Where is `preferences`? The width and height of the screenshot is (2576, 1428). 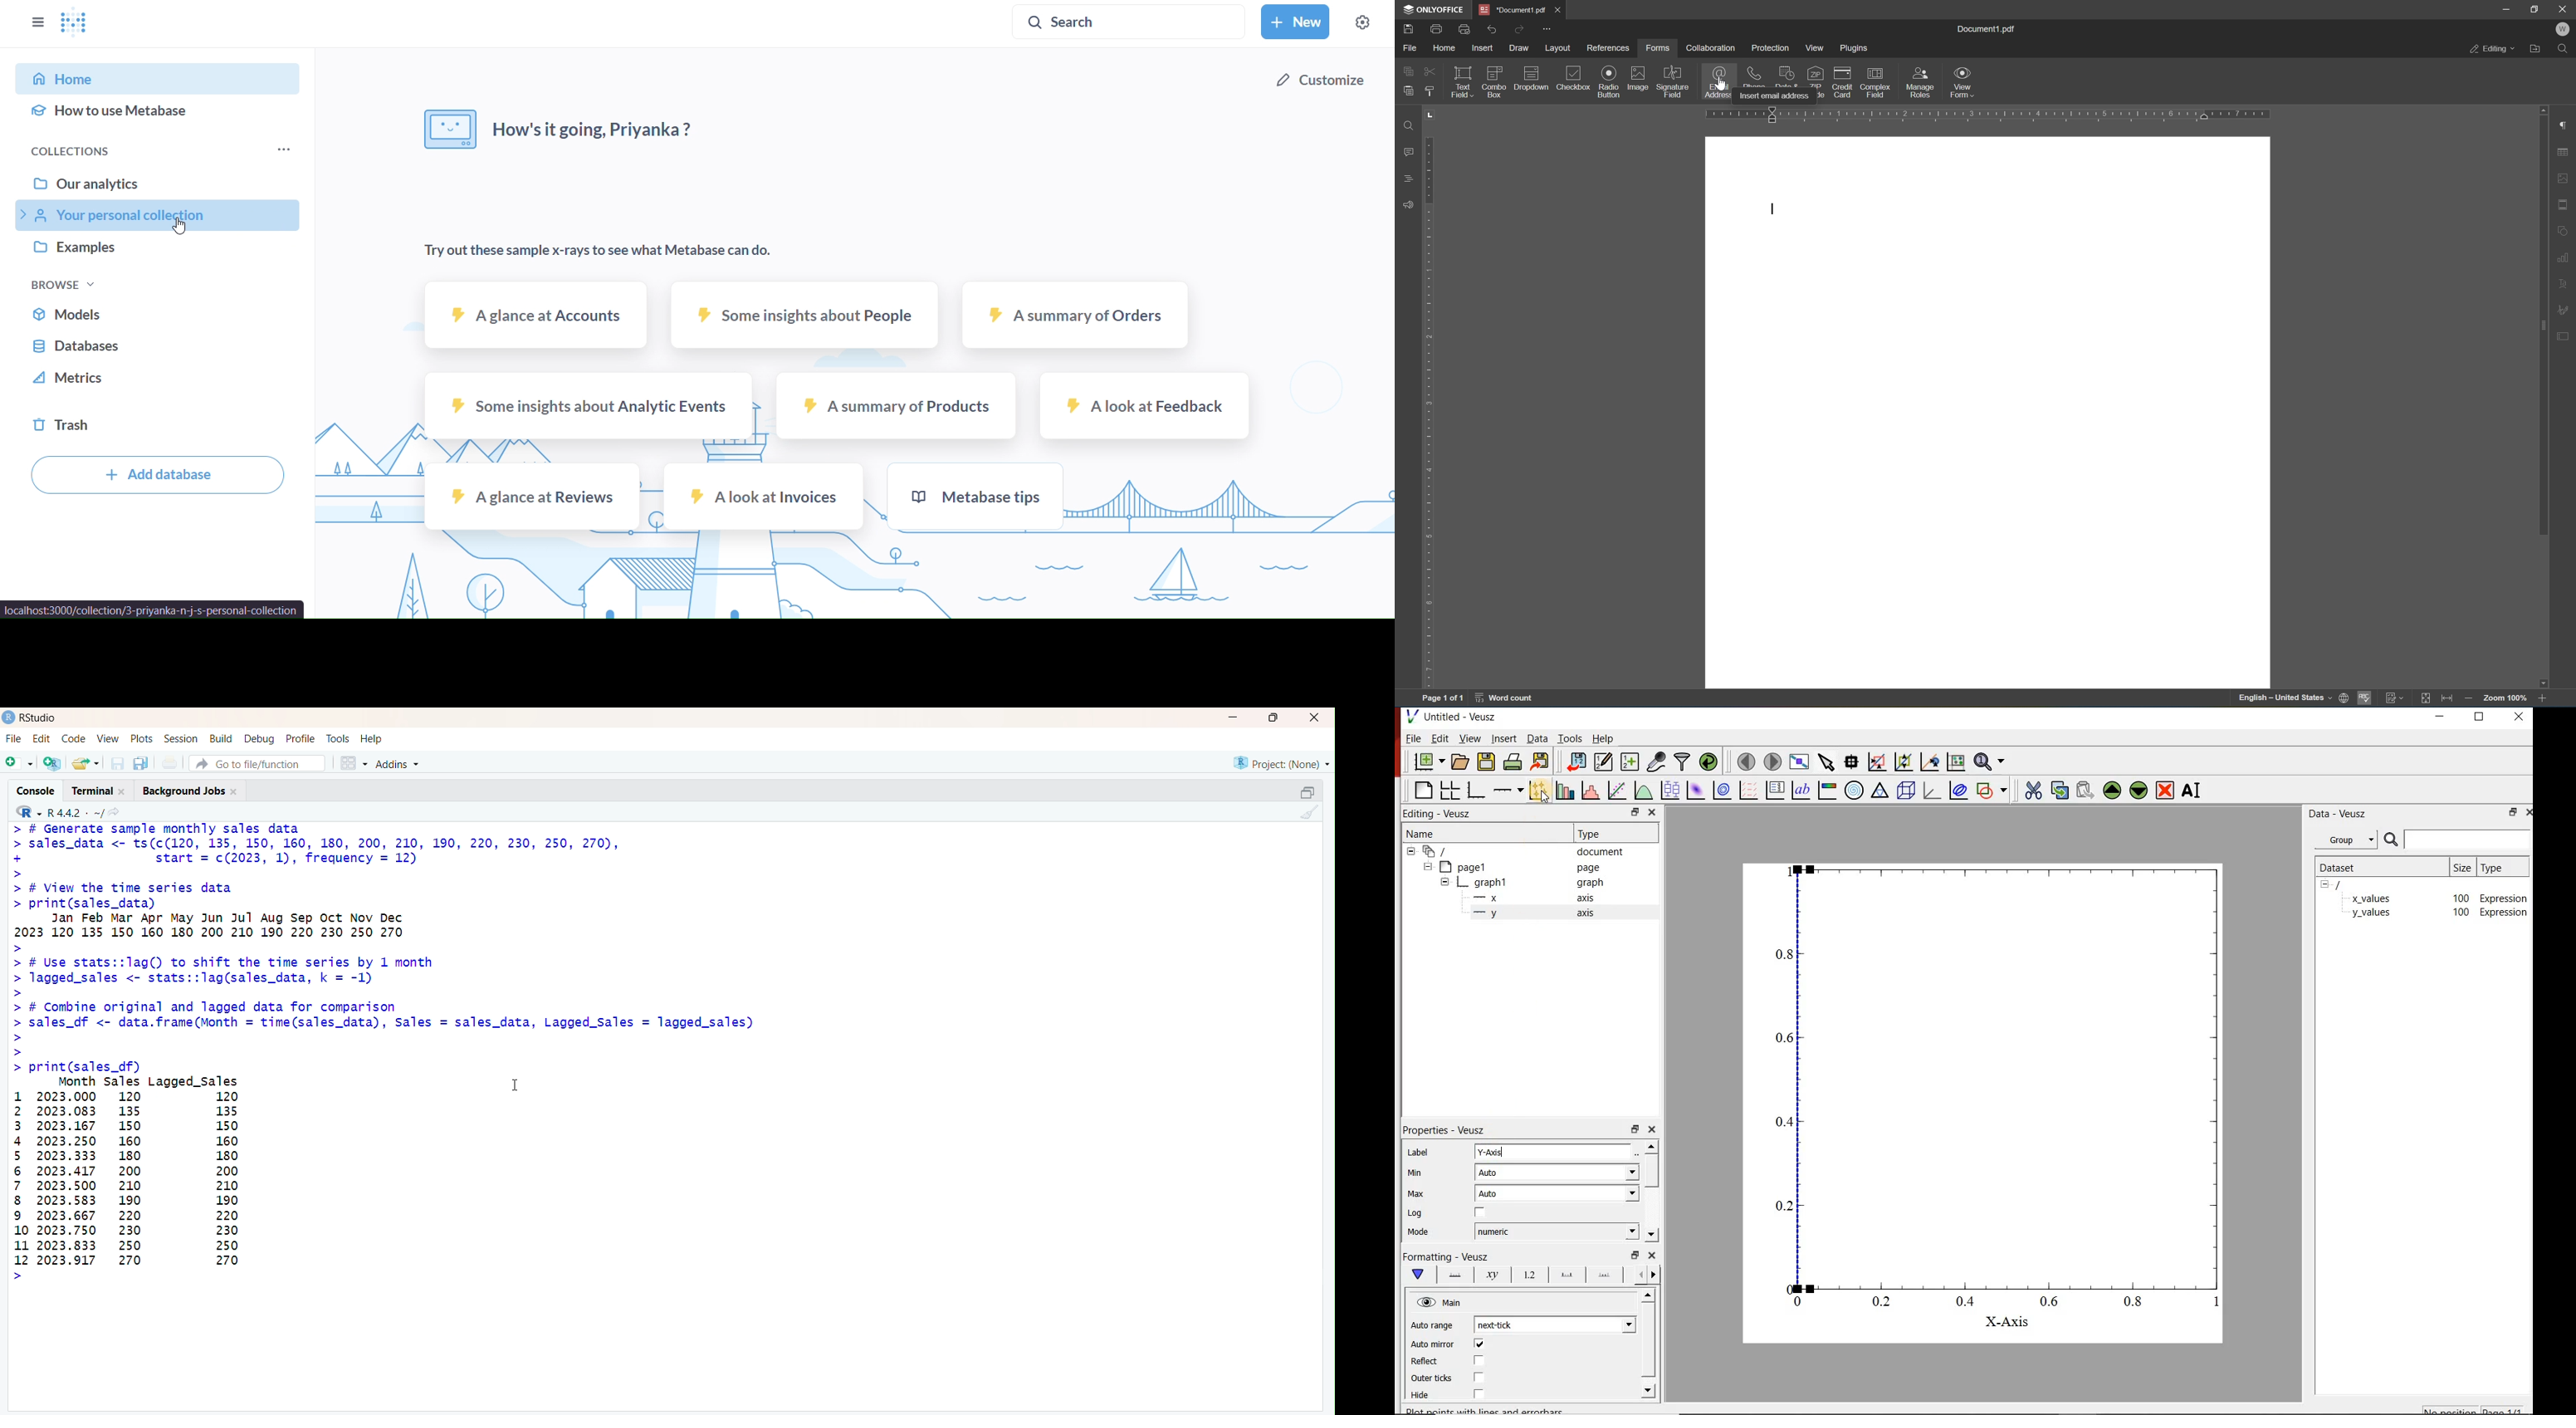
preferences is located at coordinates (1608, 49).